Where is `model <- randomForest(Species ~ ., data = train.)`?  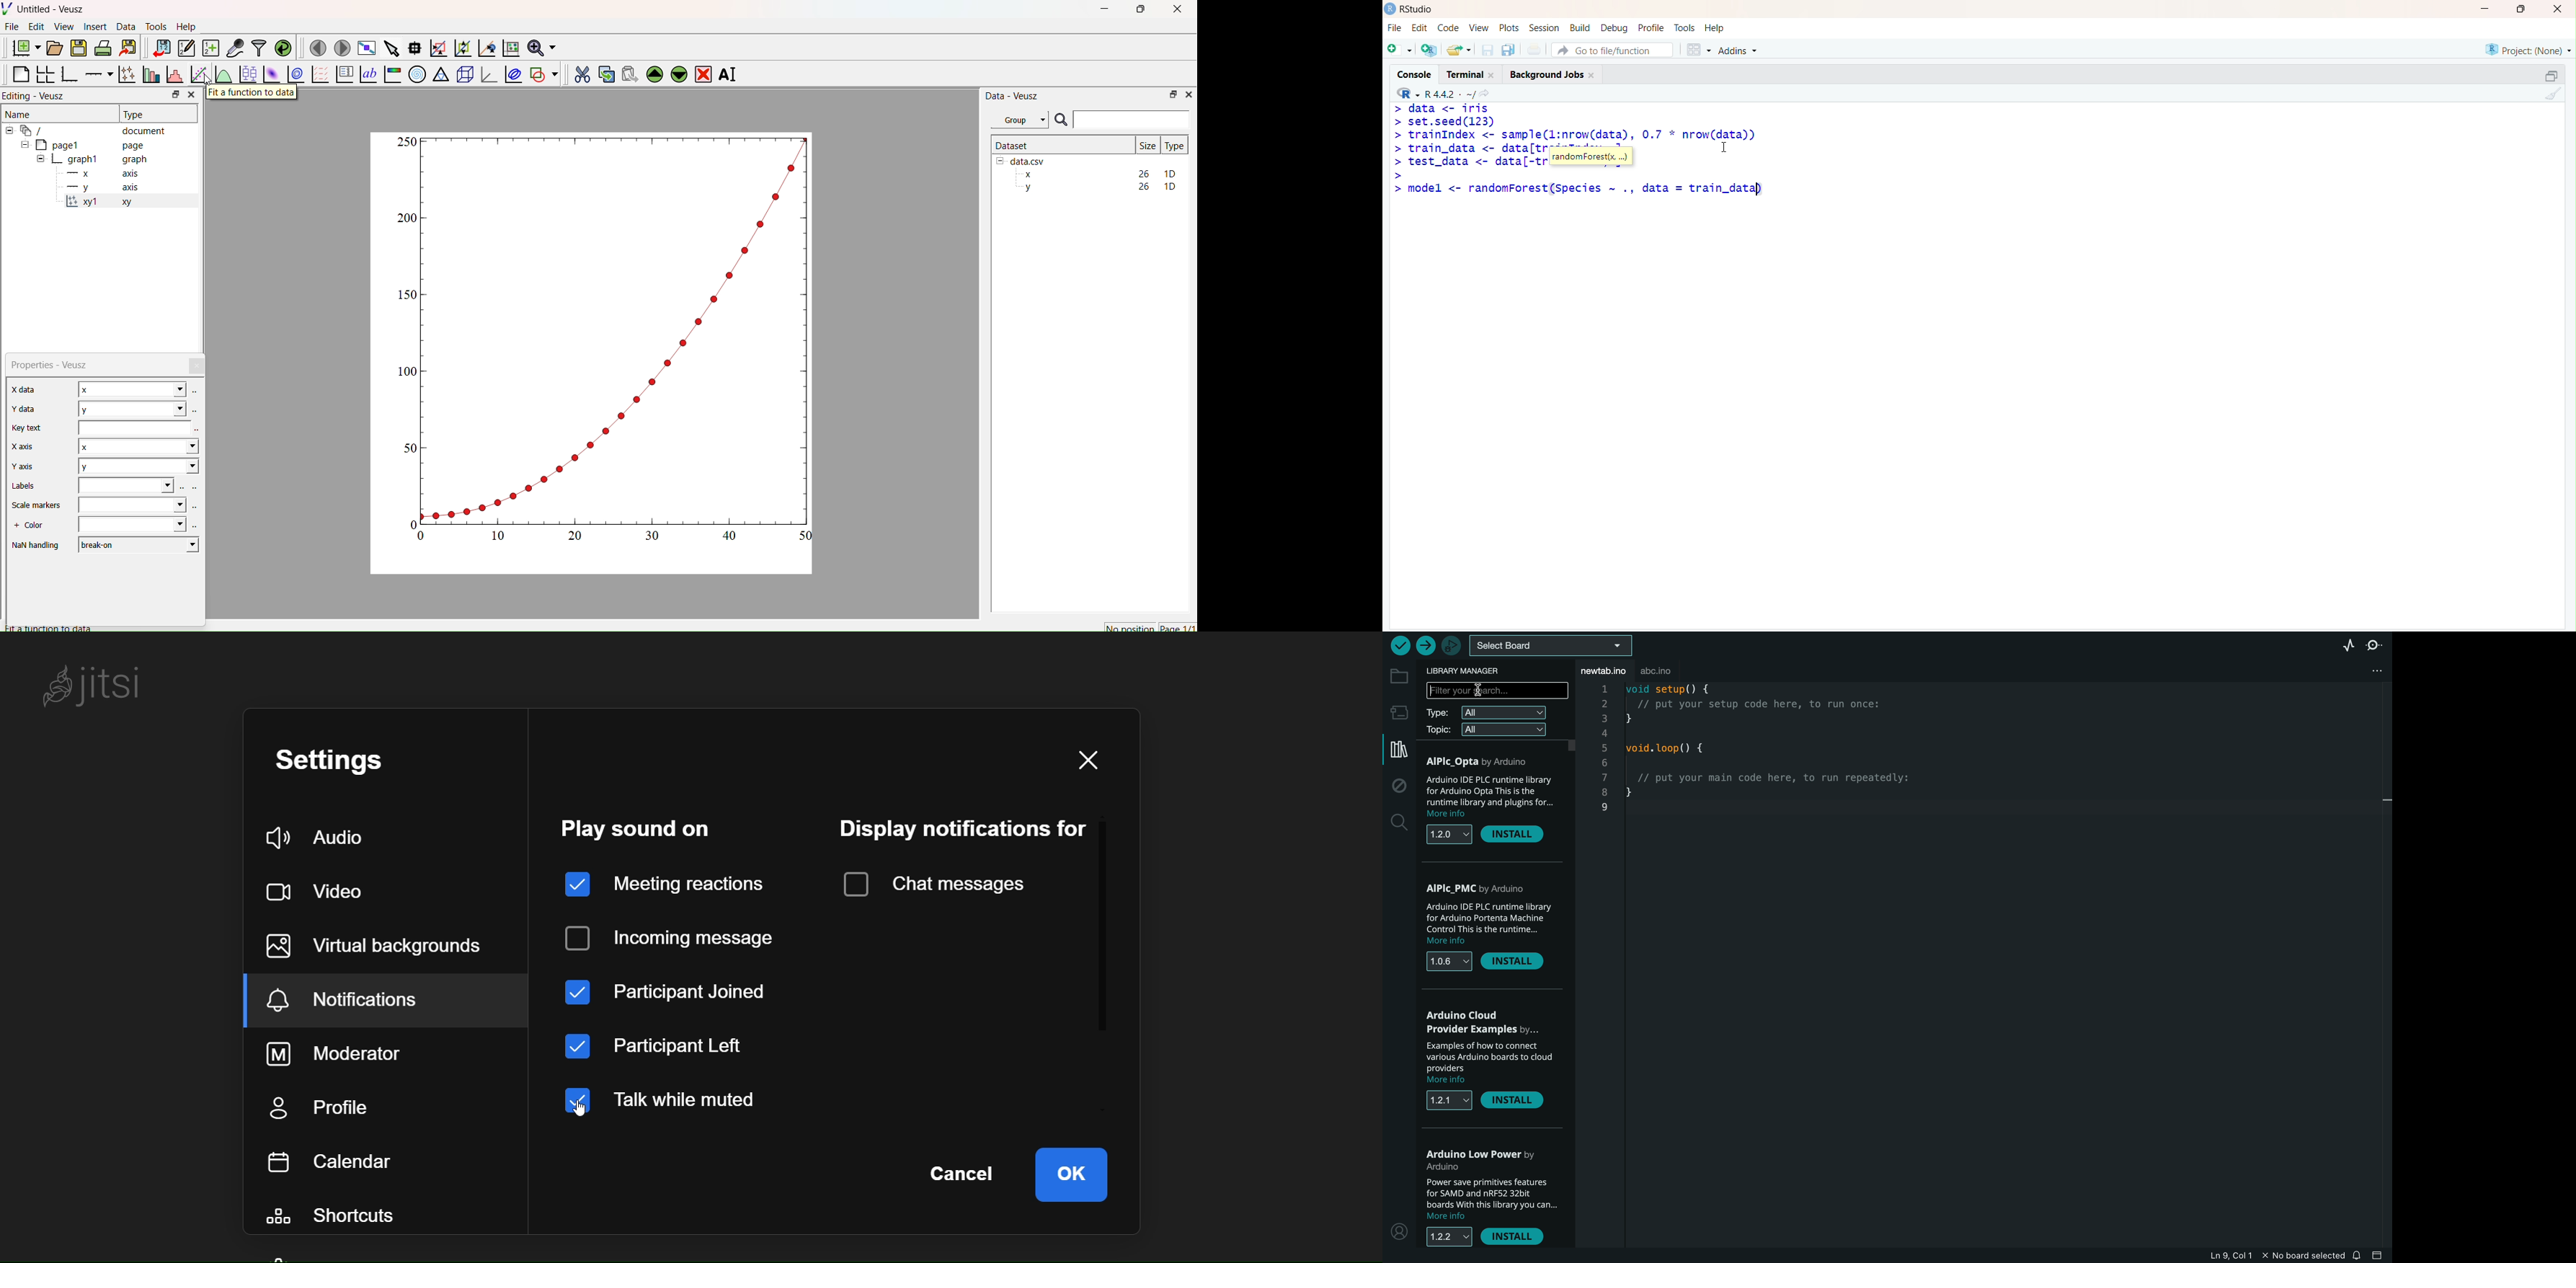
model <- randomForest(Species ~ ., data = train.) is located at coordinates (1593, 188).